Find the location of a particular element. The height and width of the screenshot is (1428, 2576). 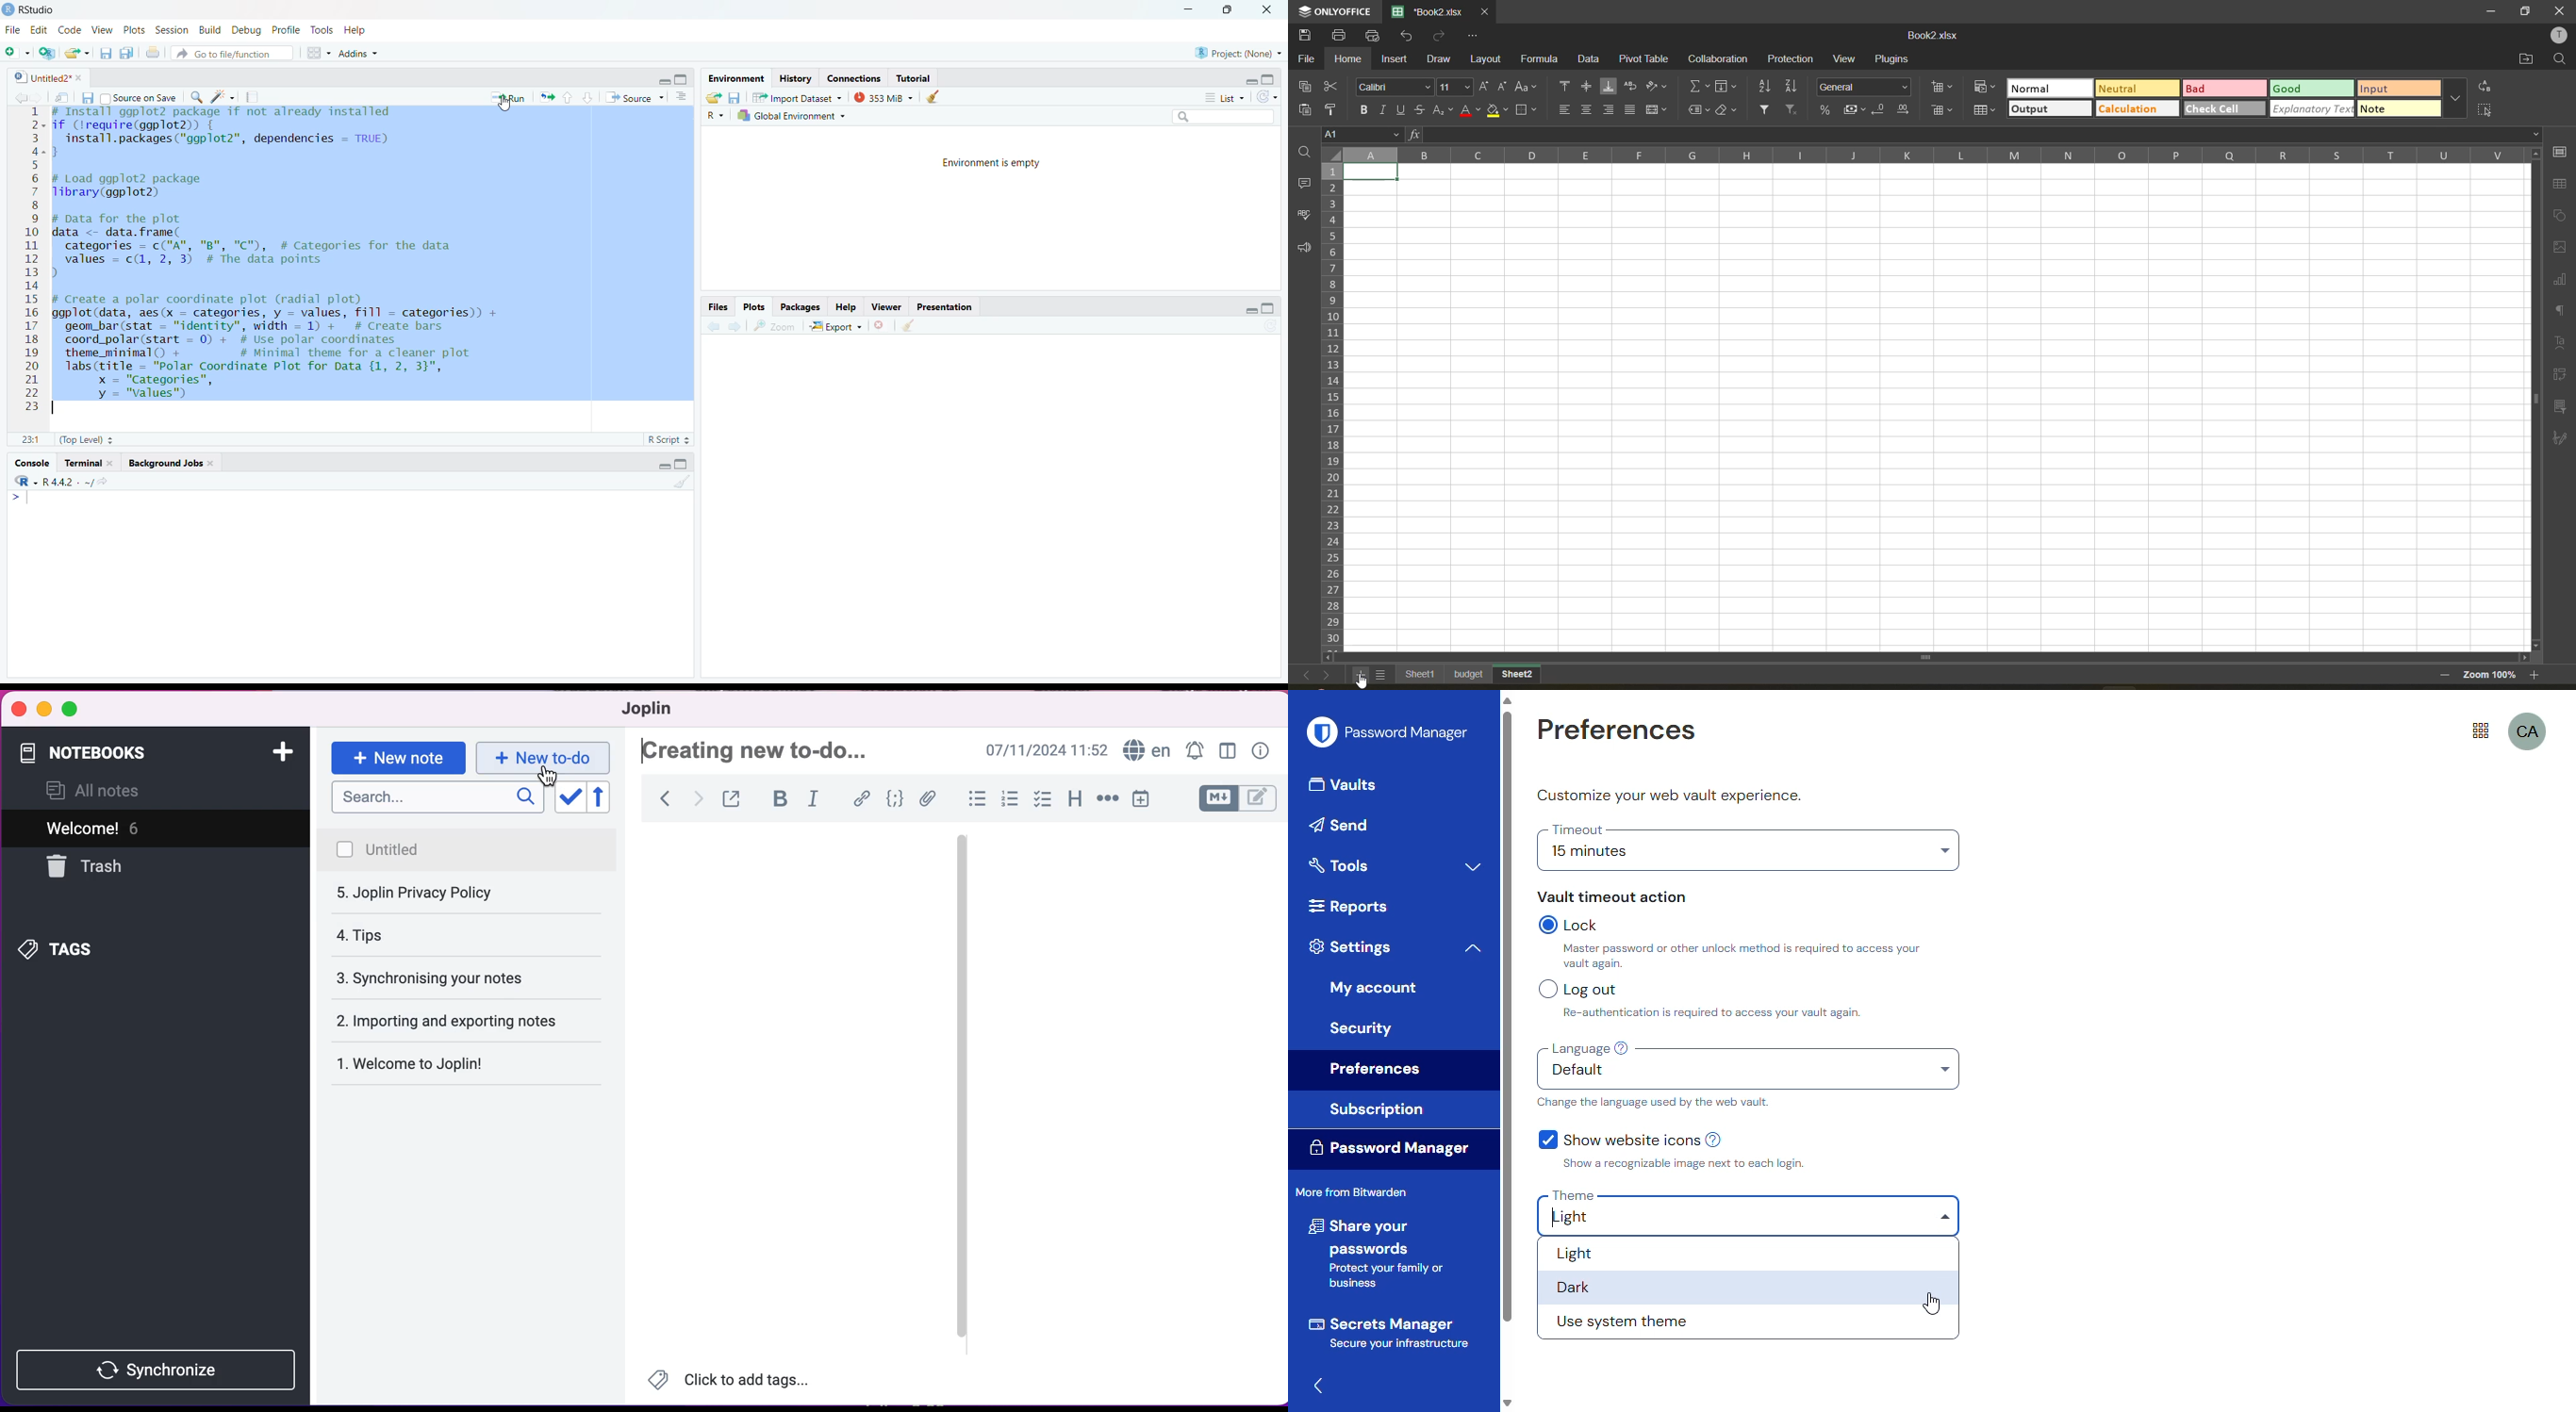

decrease decimal is located at coordinates (1880, 111).